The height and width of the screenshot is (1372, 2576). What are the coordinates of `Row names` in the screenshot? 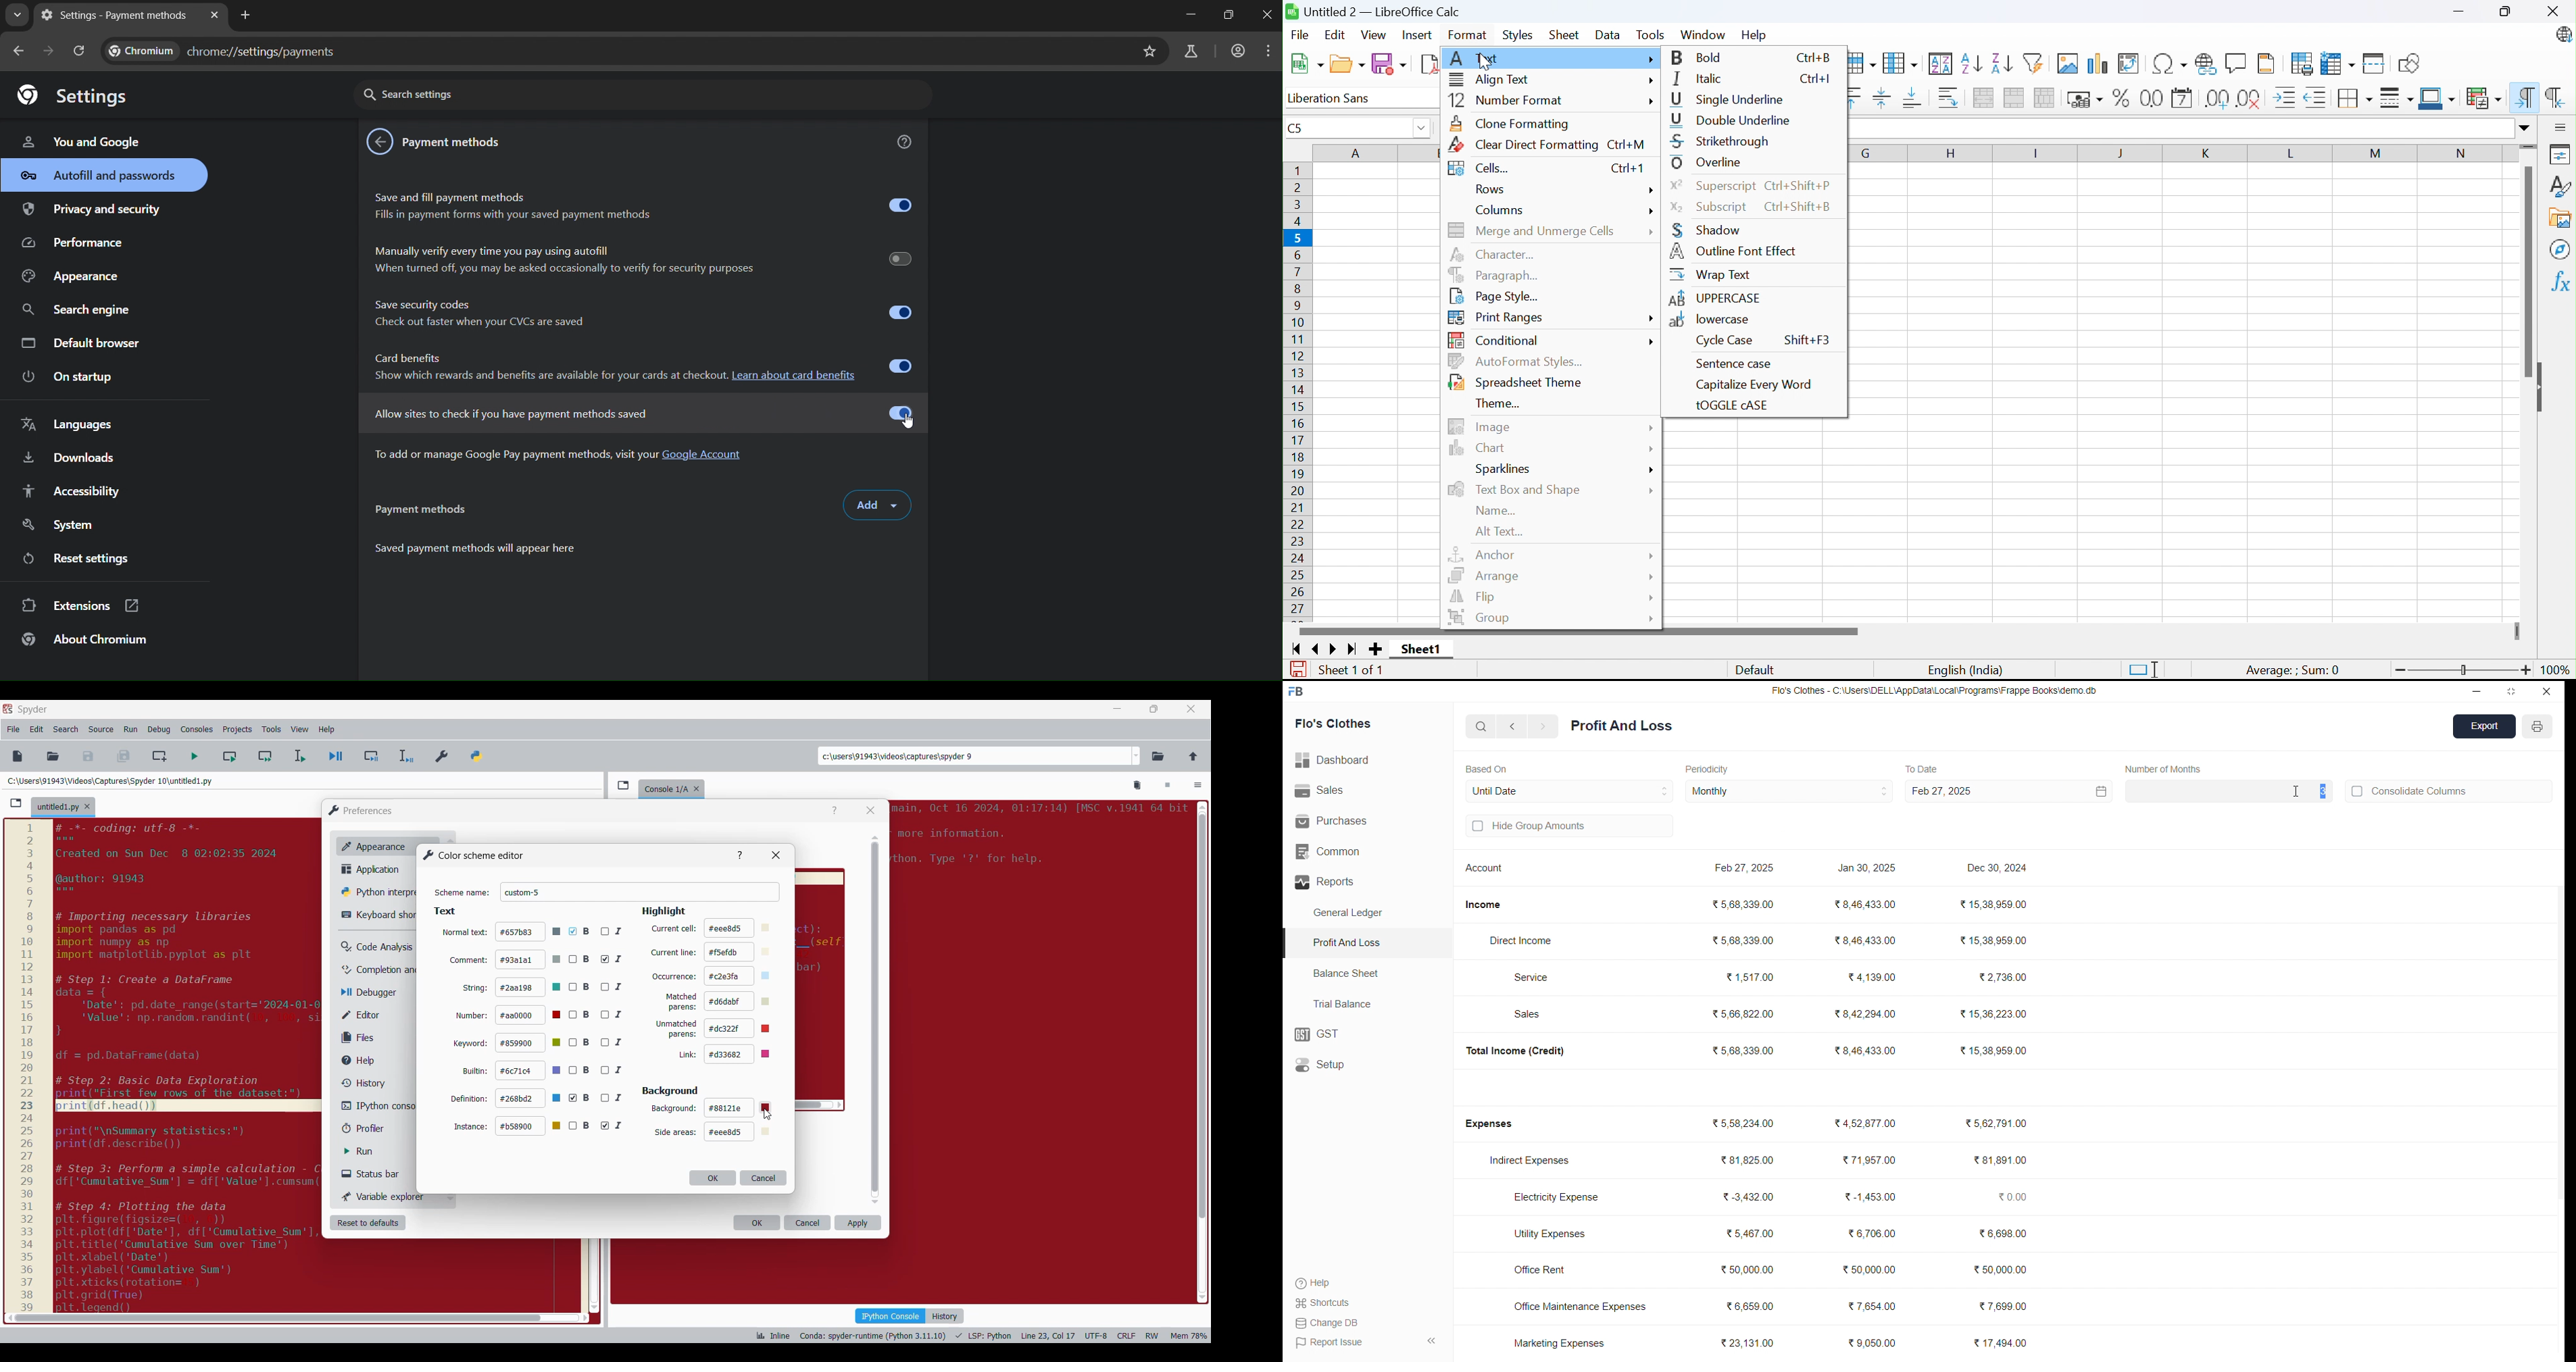 It's located at (1297, 394).